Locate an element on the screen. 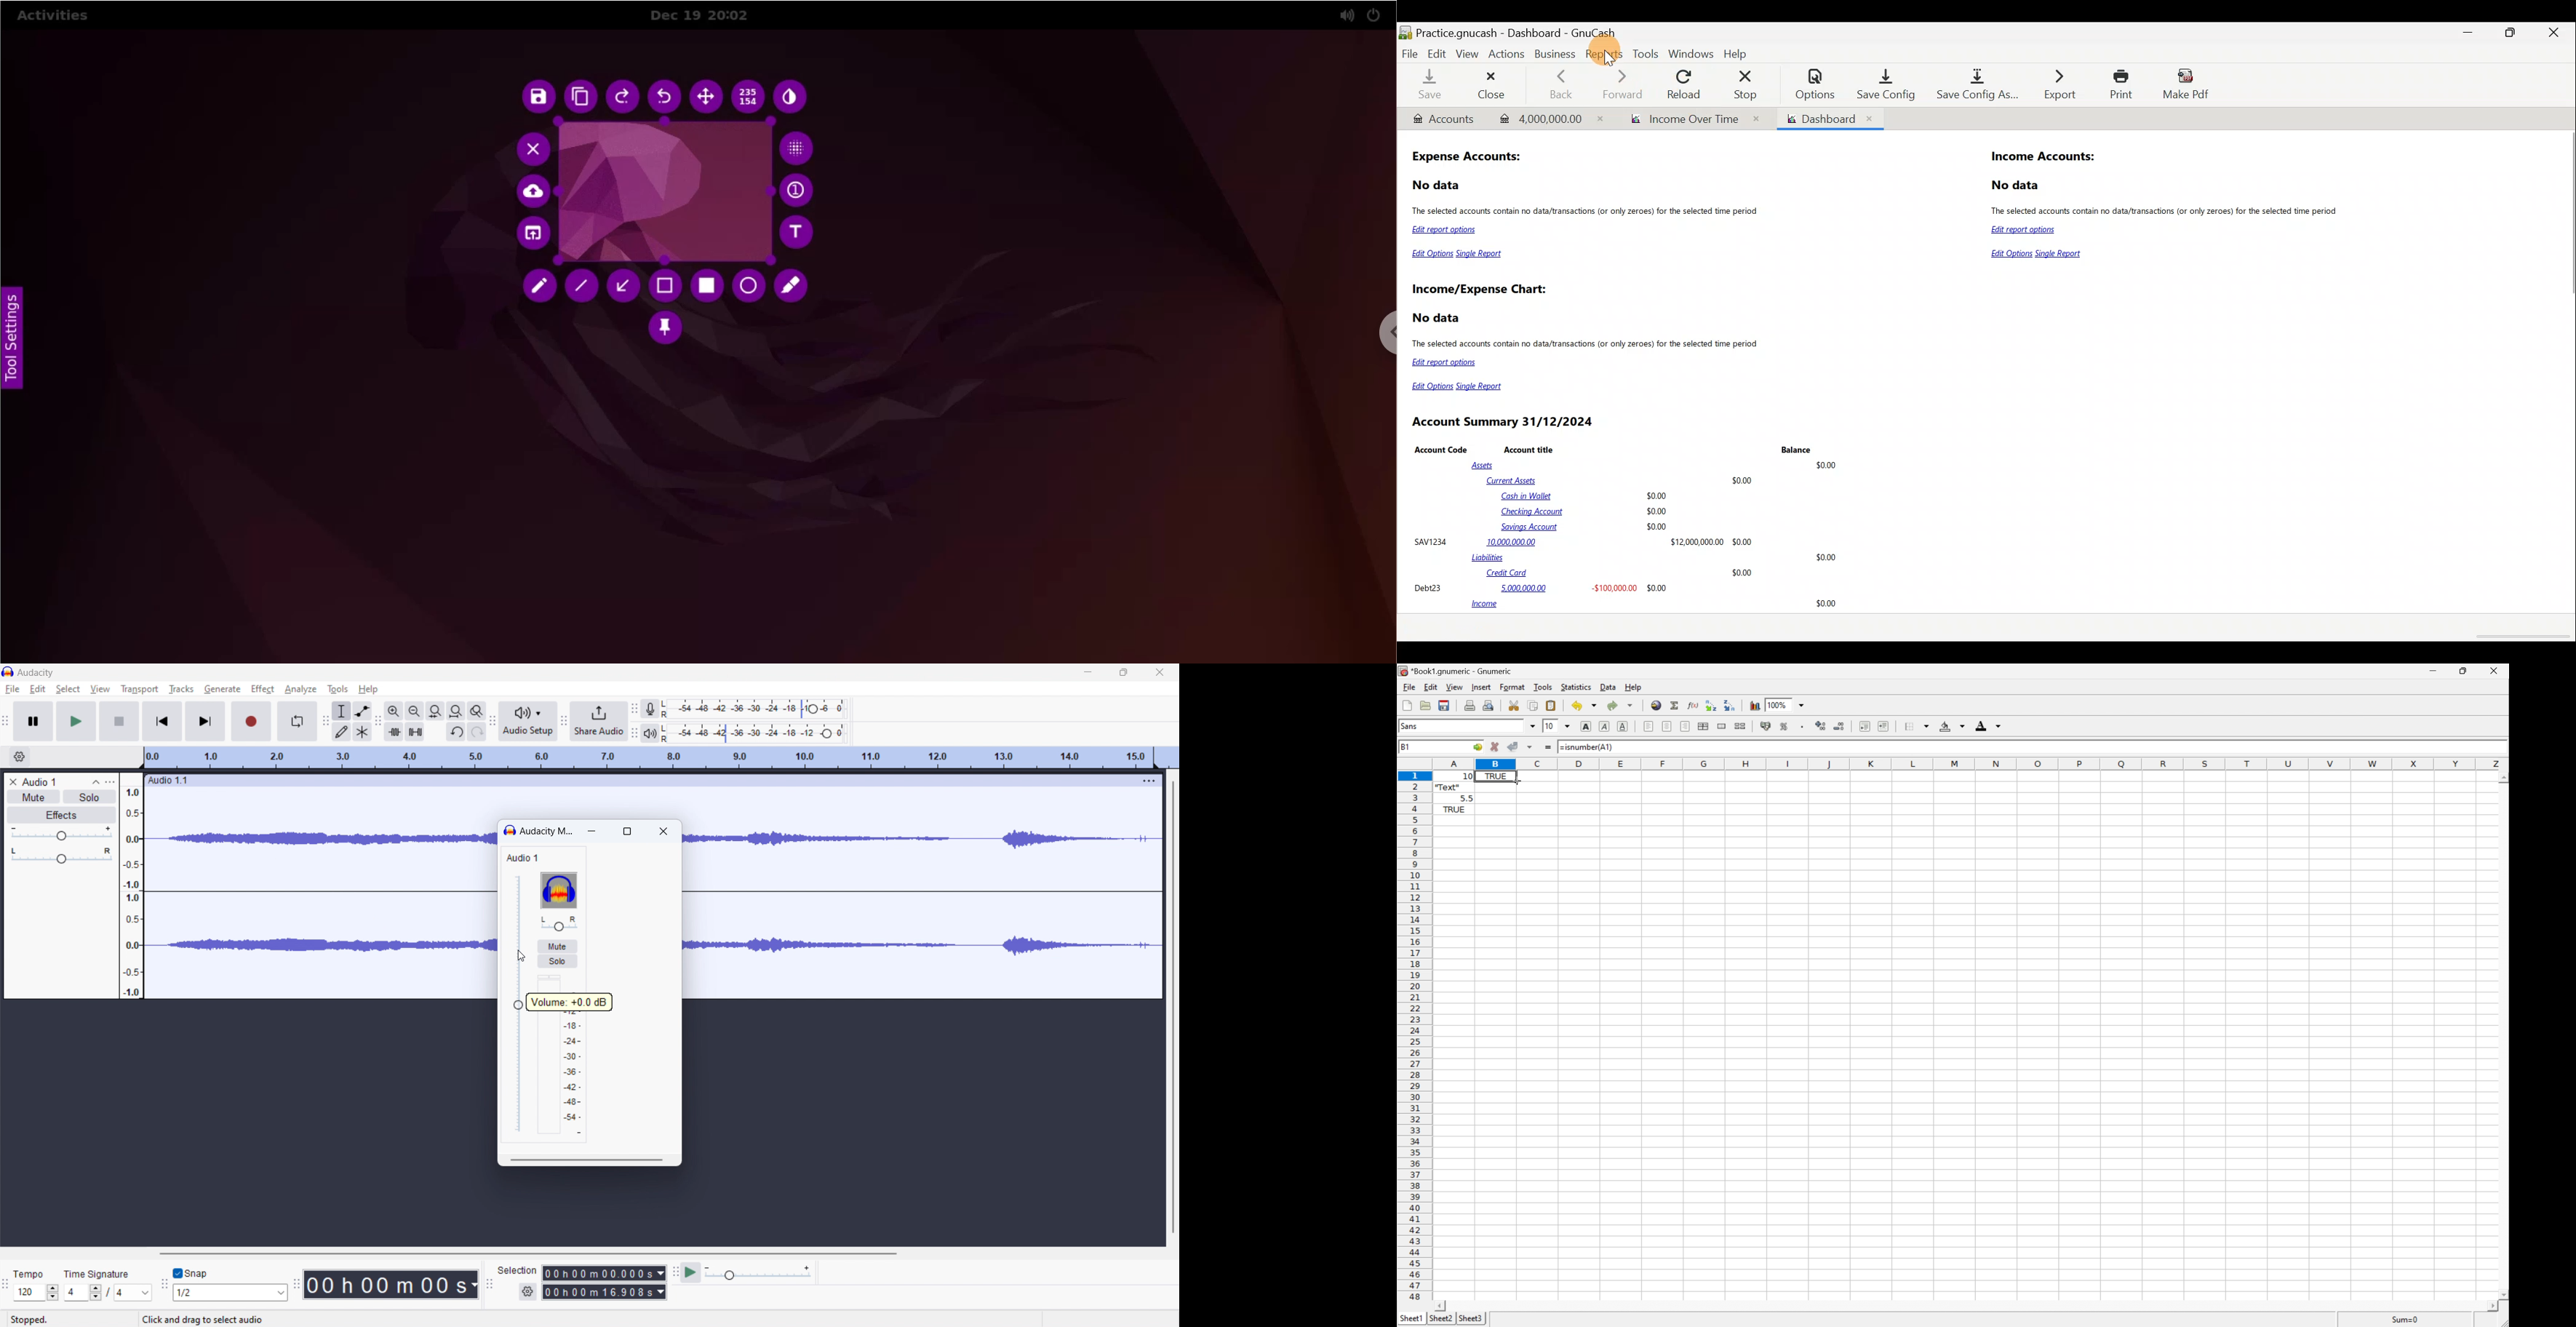 Image resolution: width=2576 pixels, height=1344 pixels. zoom out is located at coordinates (415, 711).